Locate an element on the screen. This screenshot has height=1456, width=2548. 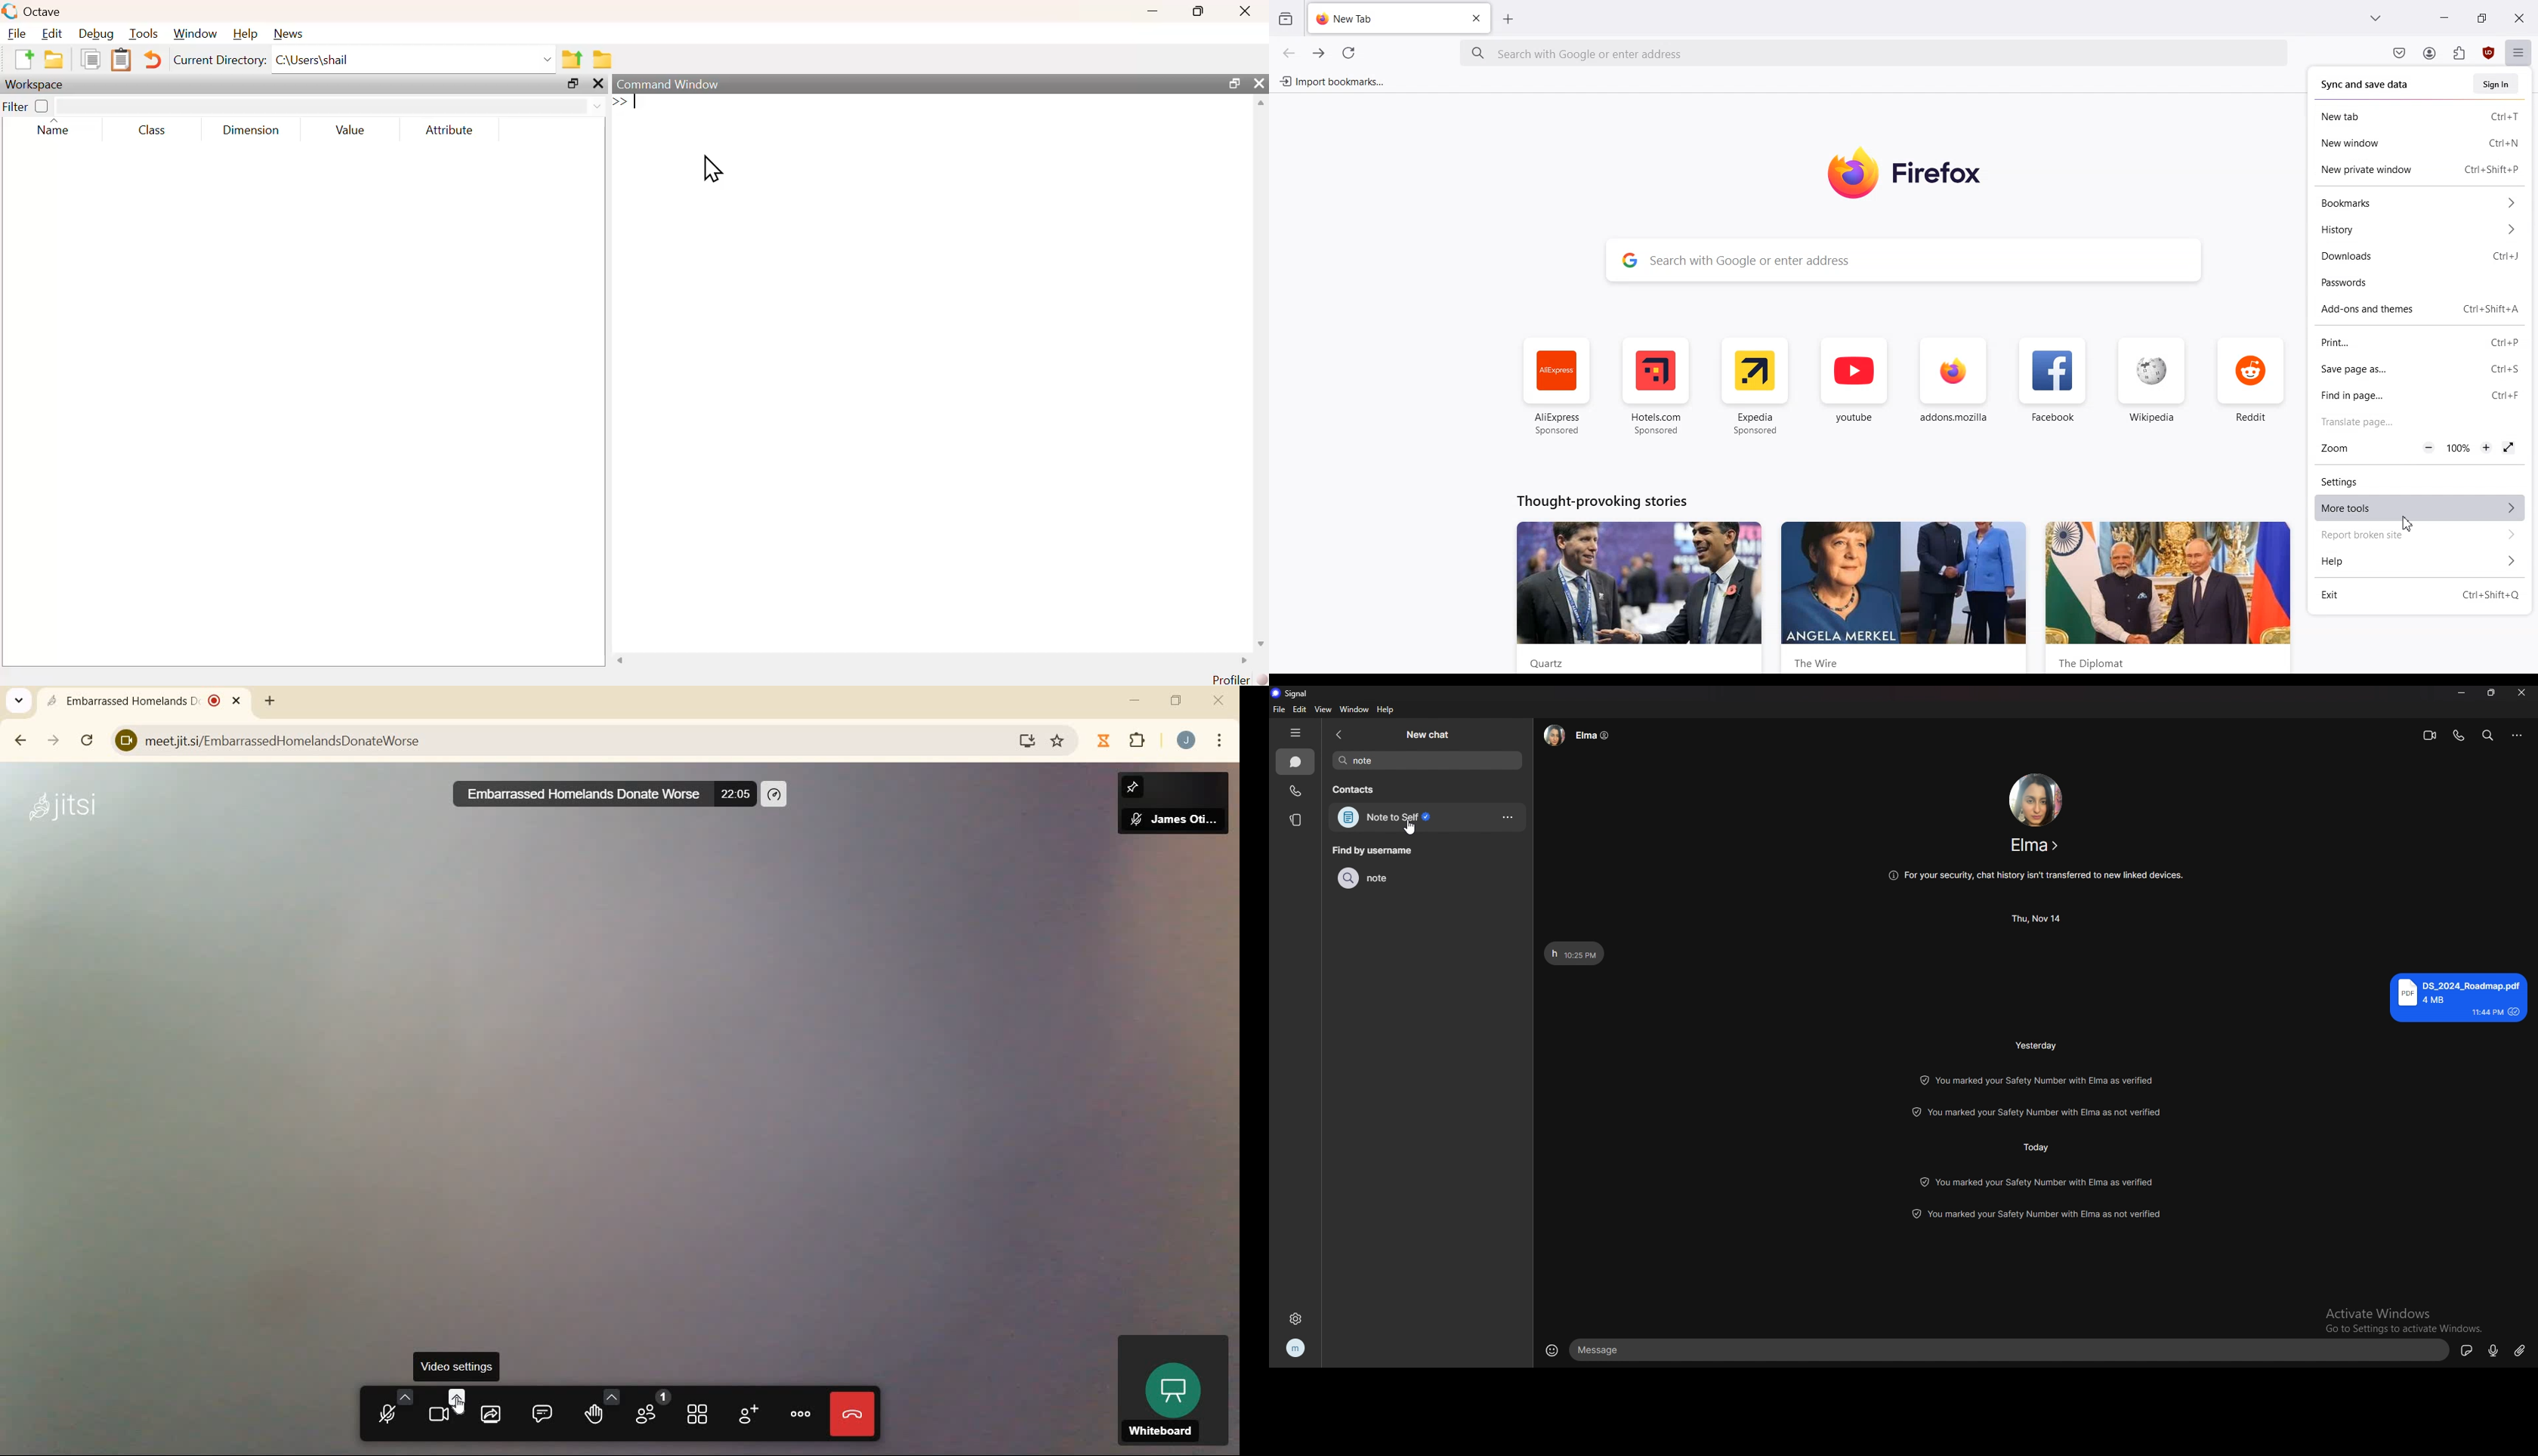
profiler is located at coordinates (1236, 679).